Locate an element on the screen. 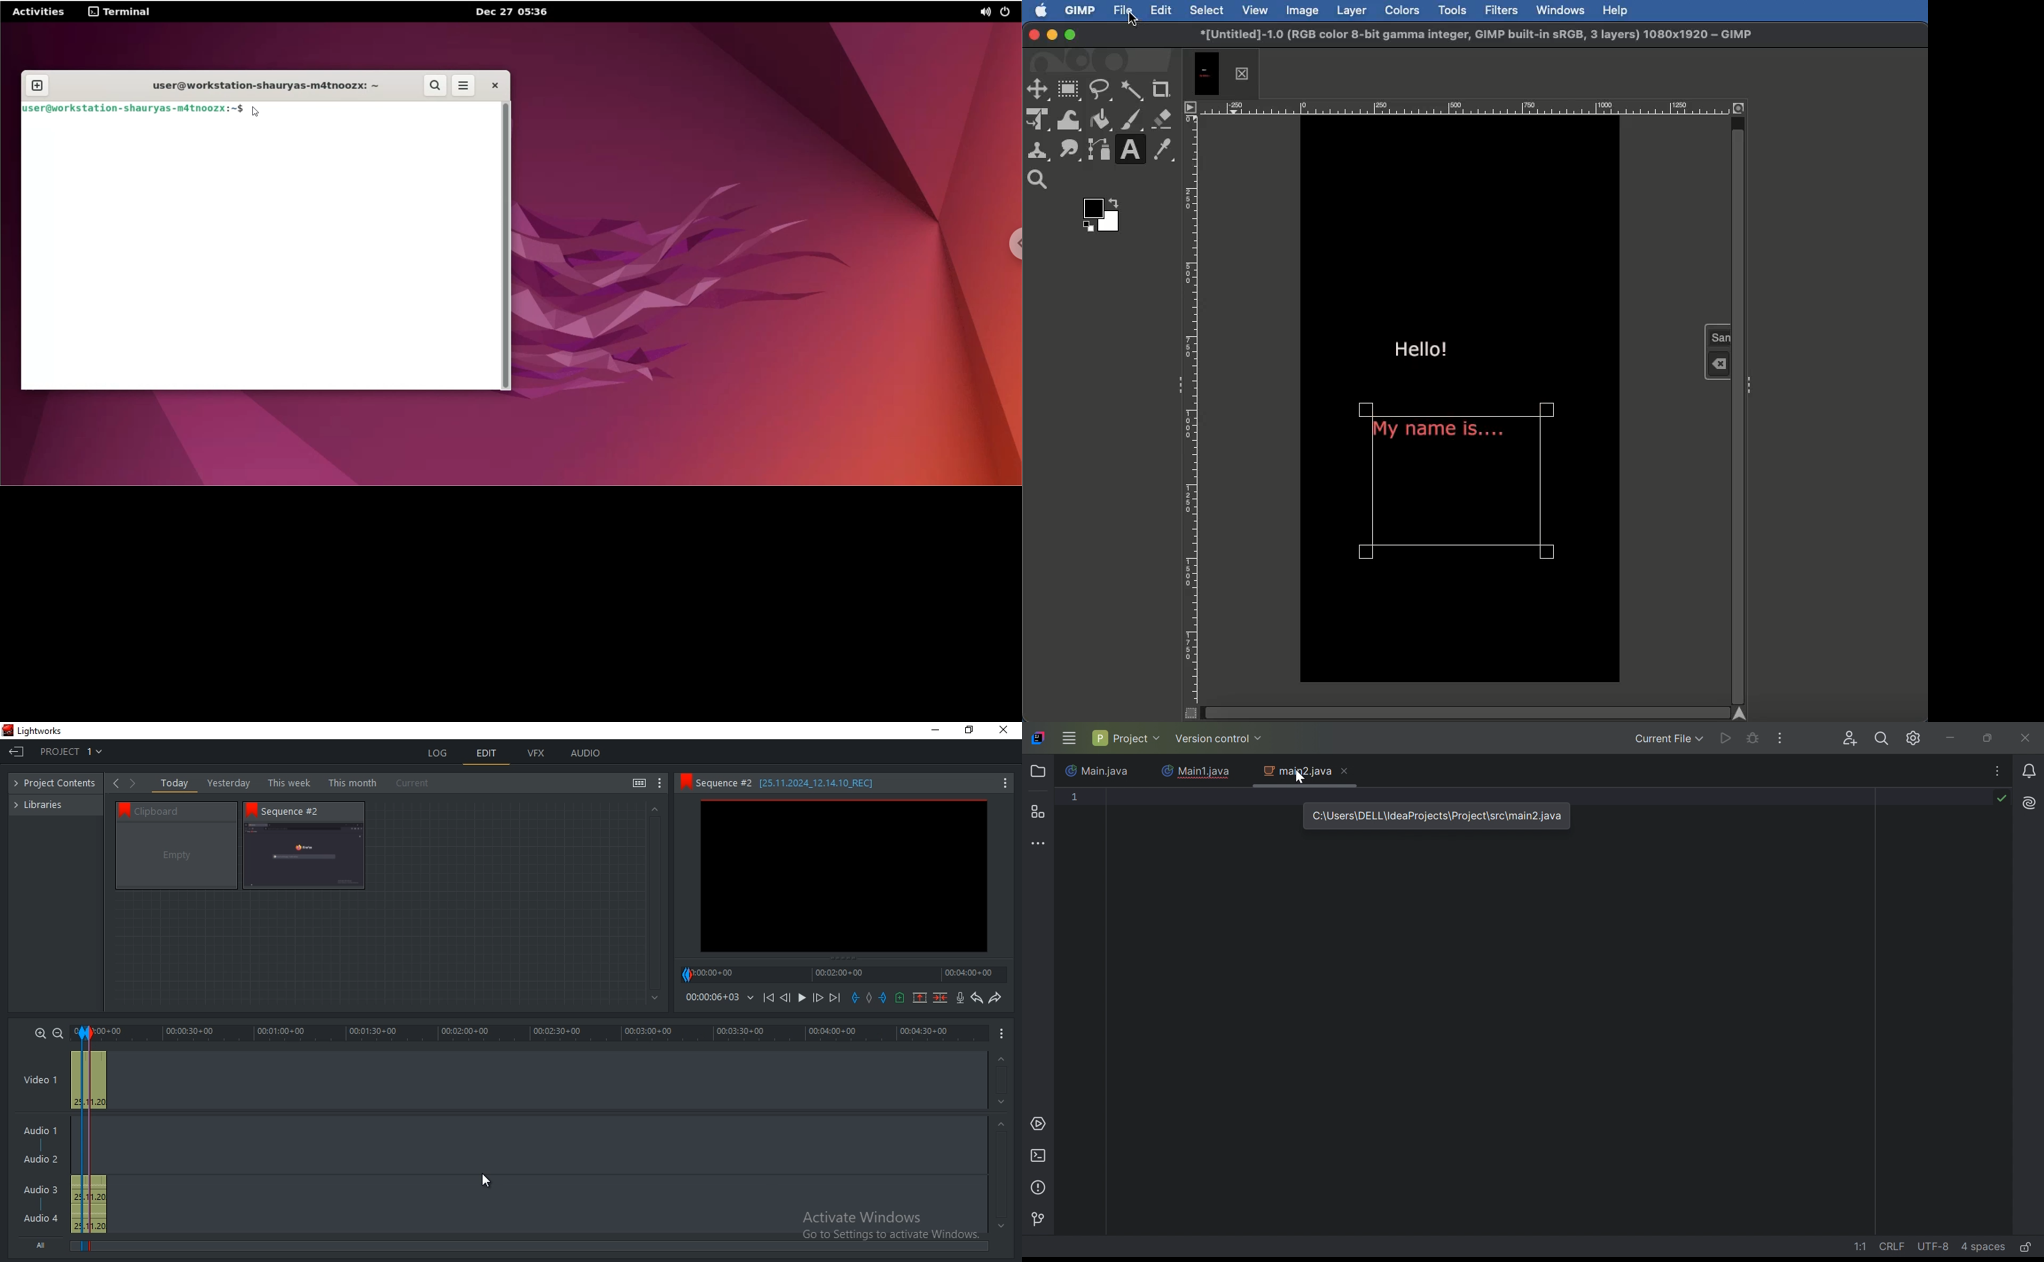  mark in is located at coordinates (855, 997).